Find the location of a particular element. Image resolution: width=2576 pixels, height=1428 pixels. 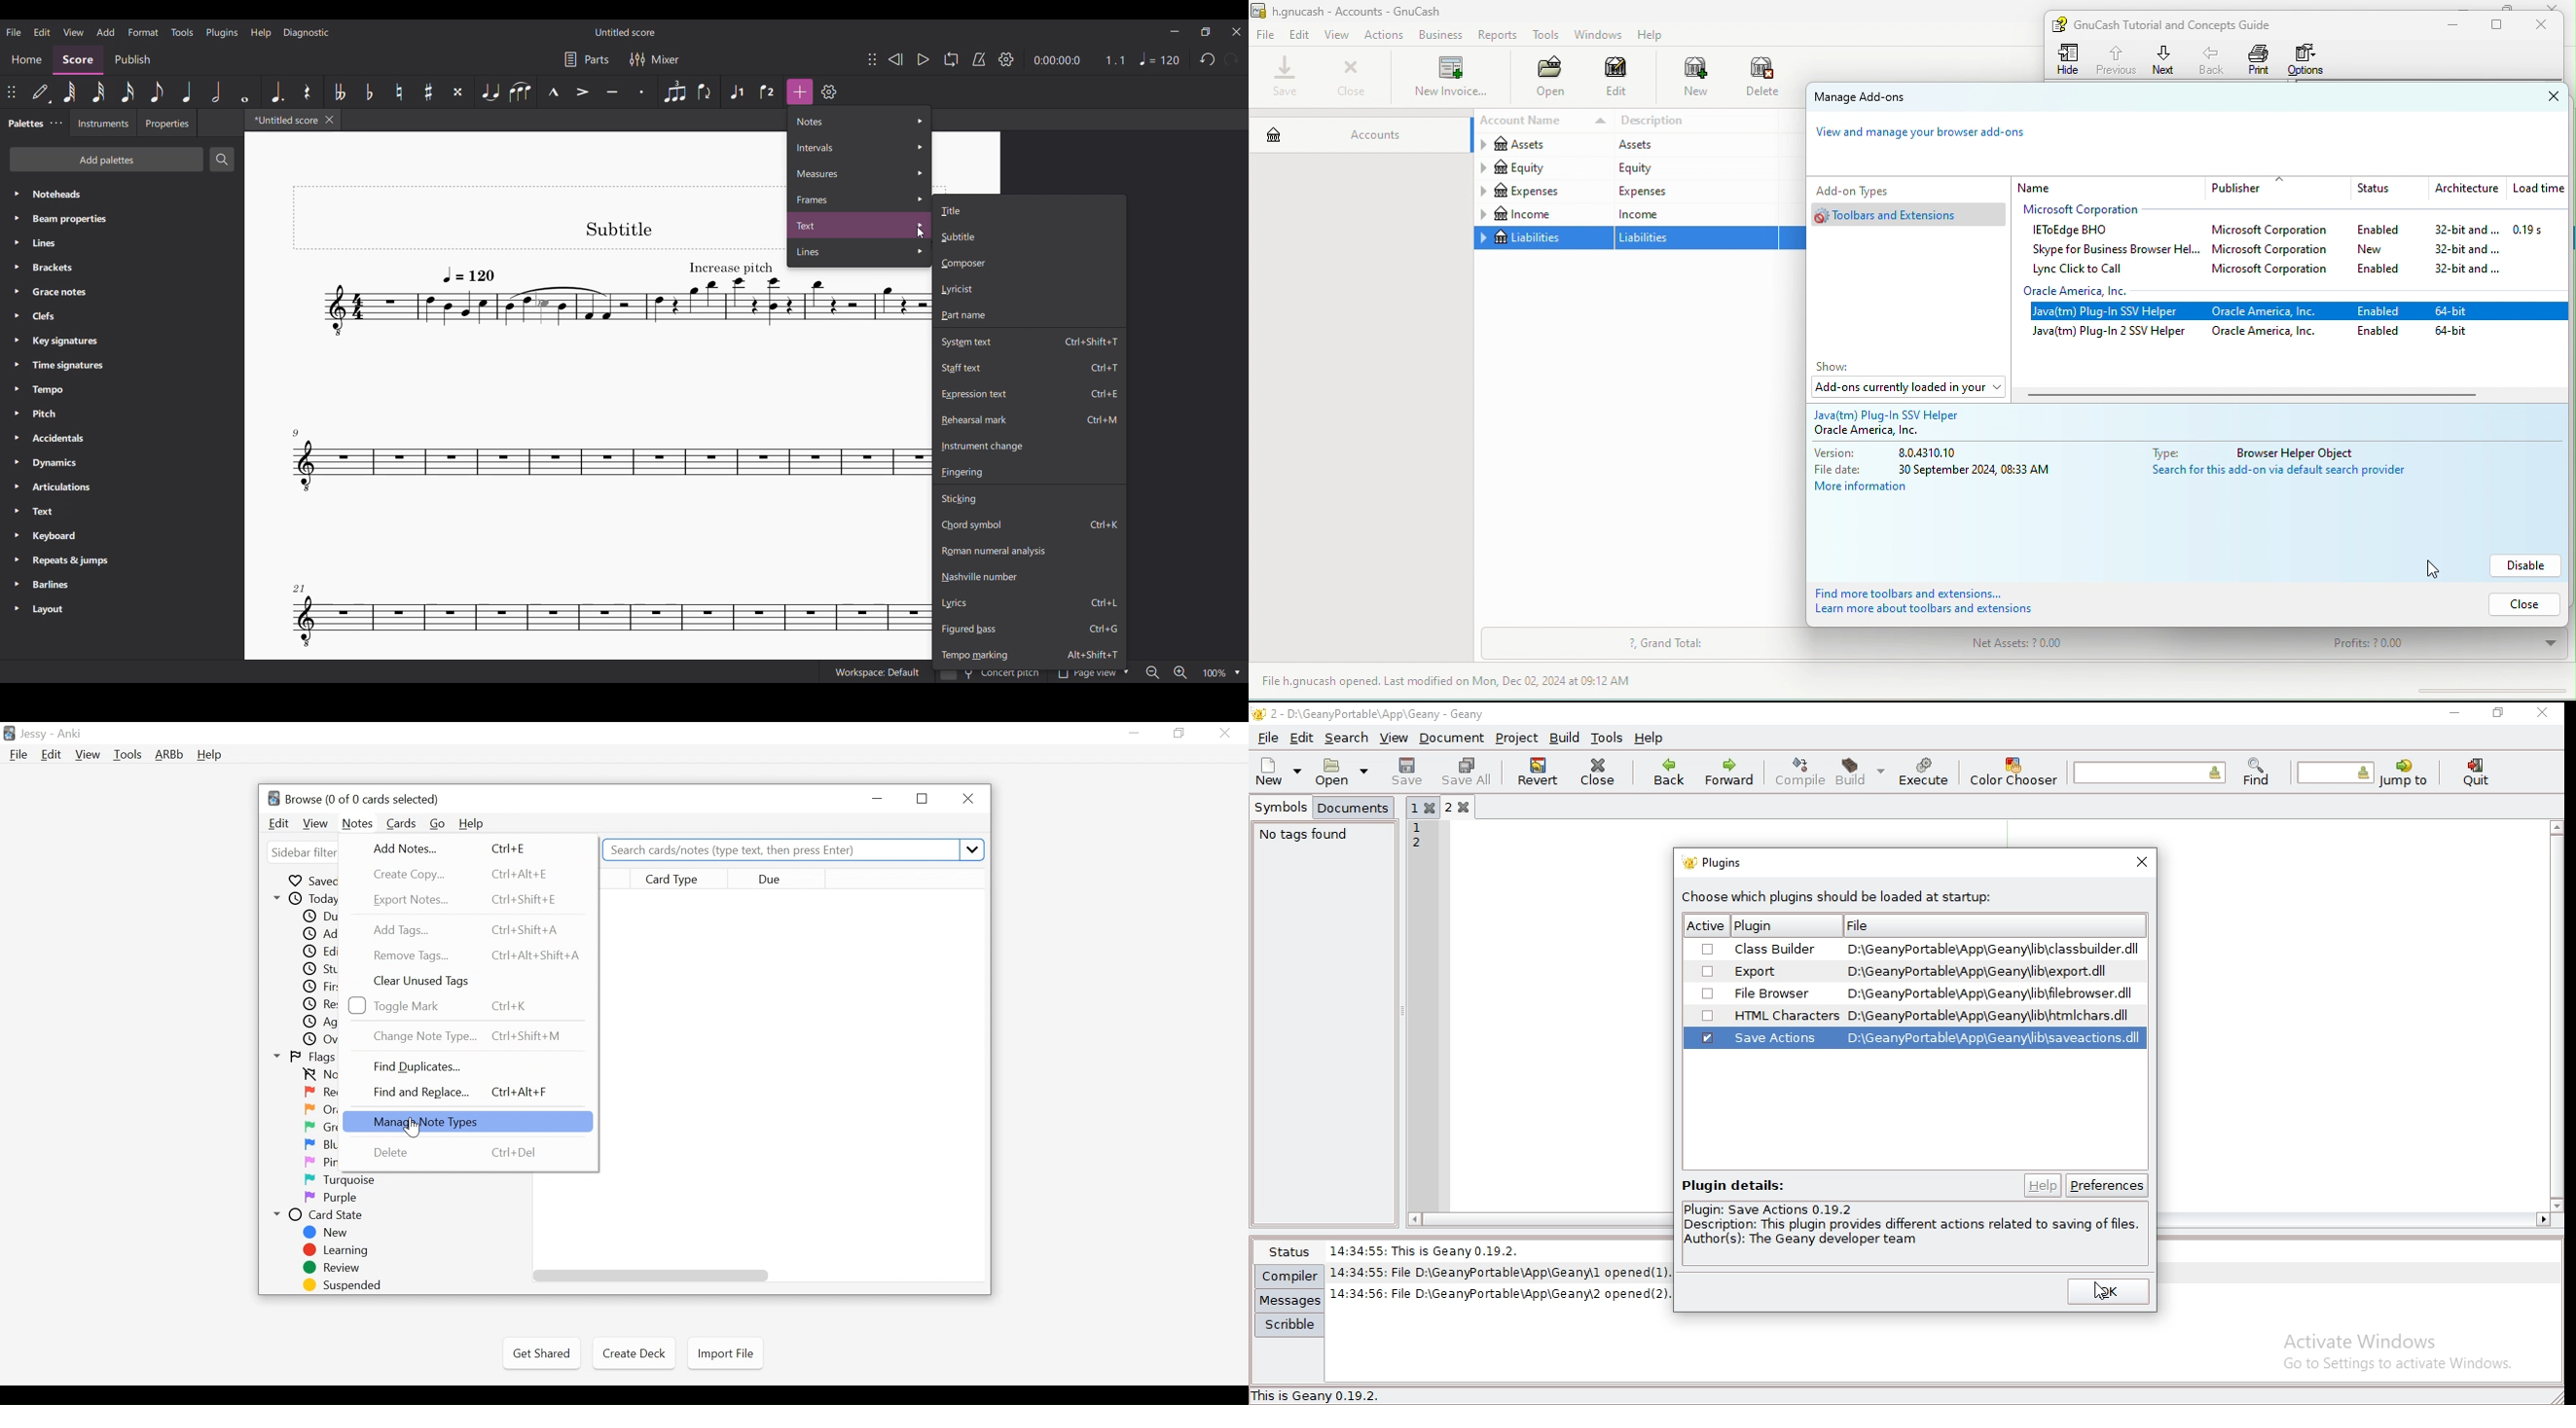

skype for business browser hel is located at coordinates (2112, 250).